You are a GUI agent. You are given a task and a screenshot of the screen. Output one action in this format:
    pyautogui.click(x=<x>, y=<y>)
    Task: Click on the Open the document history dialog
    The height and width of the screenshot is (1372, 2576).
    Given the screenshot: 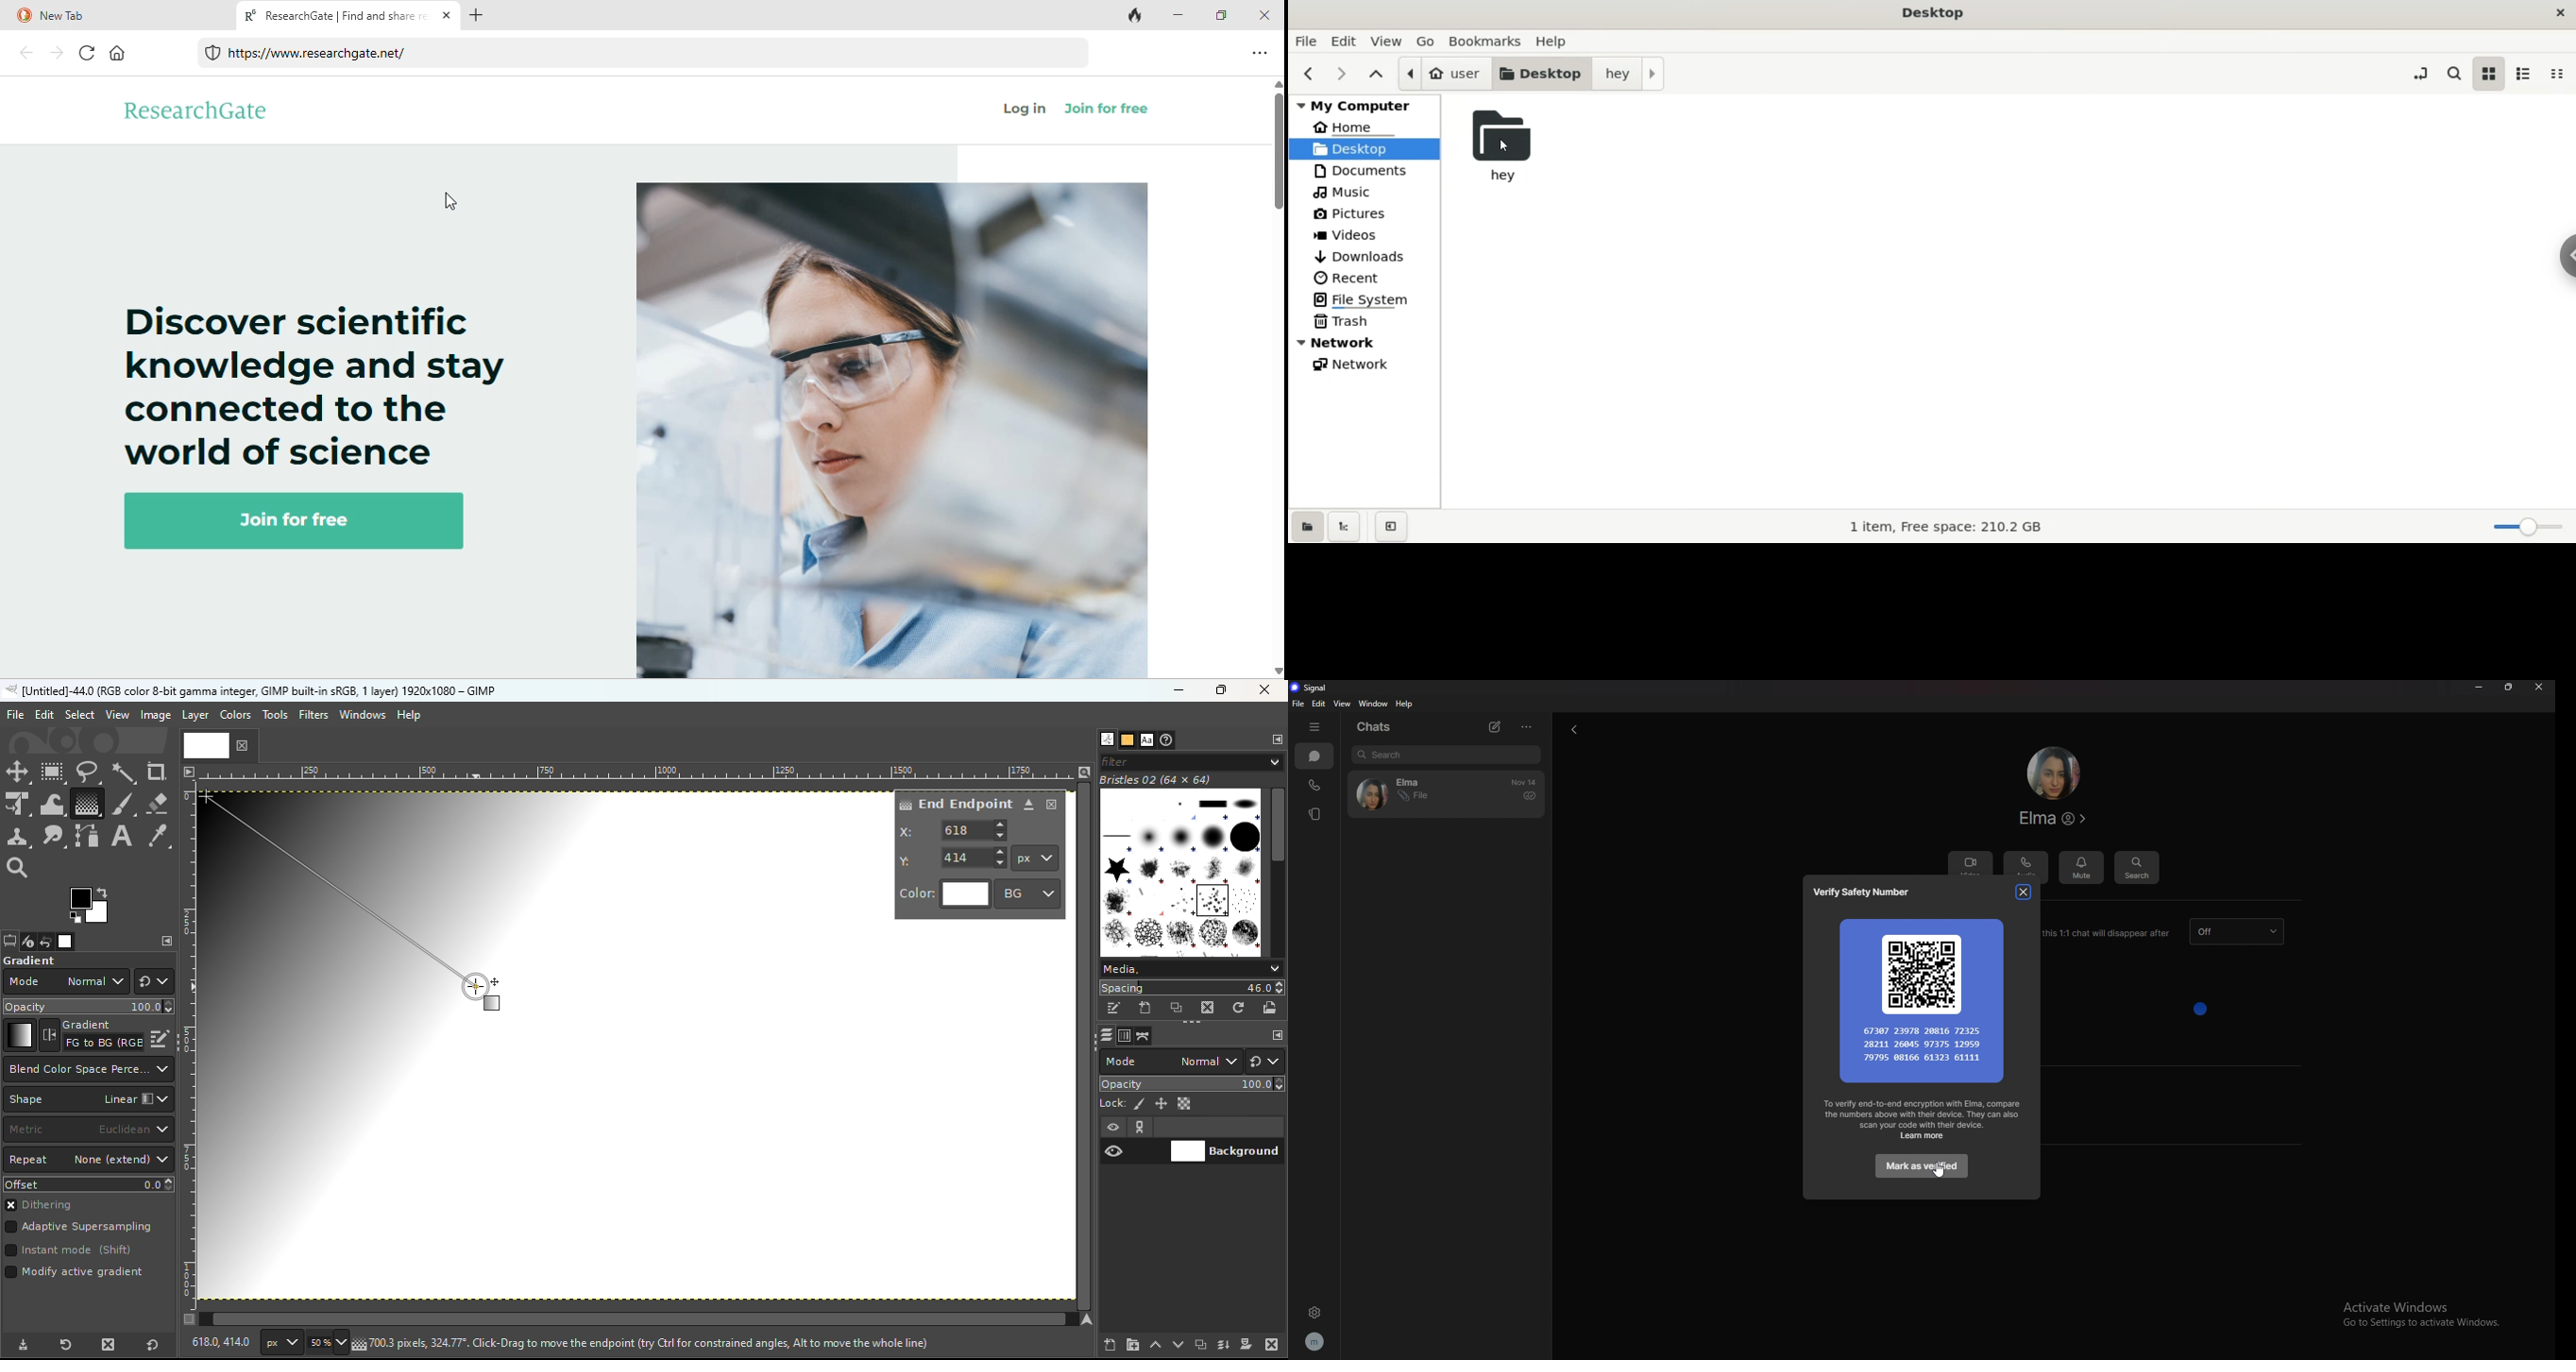 What is the action you would take?
    pyautogui.click(x=1168, y=740)
    